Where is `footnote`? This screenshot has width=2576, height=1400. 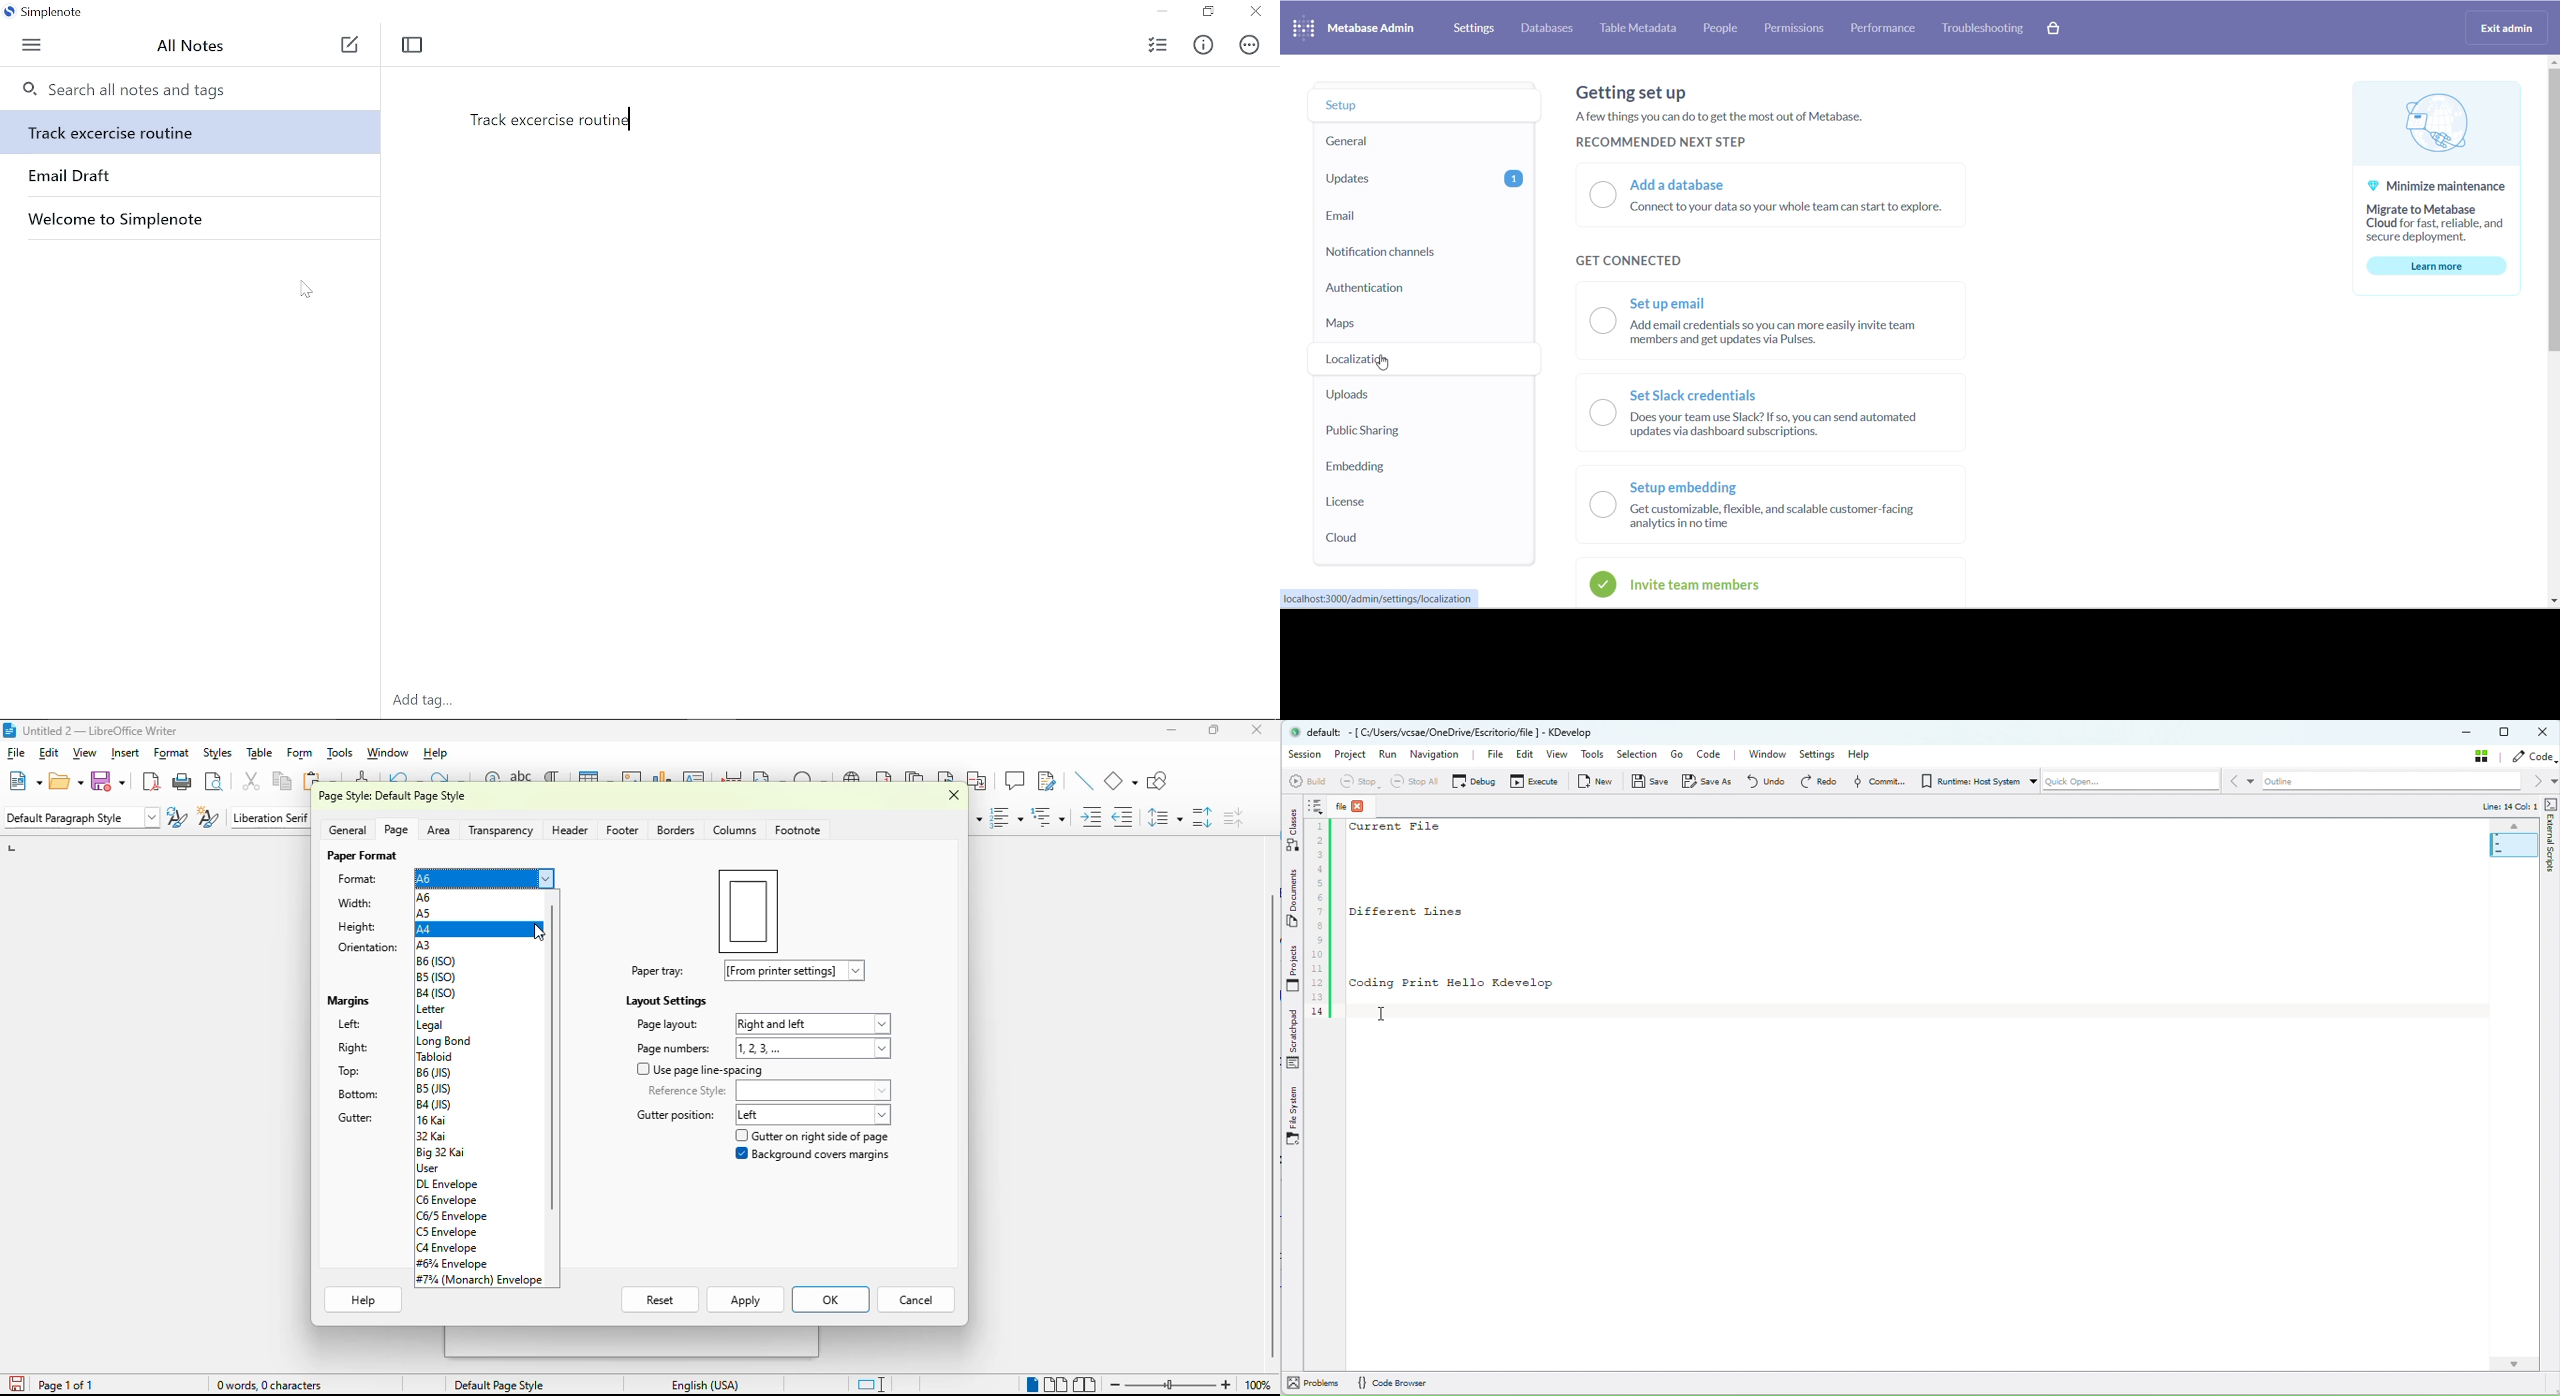
footnote is located at coordinates (798, 830).